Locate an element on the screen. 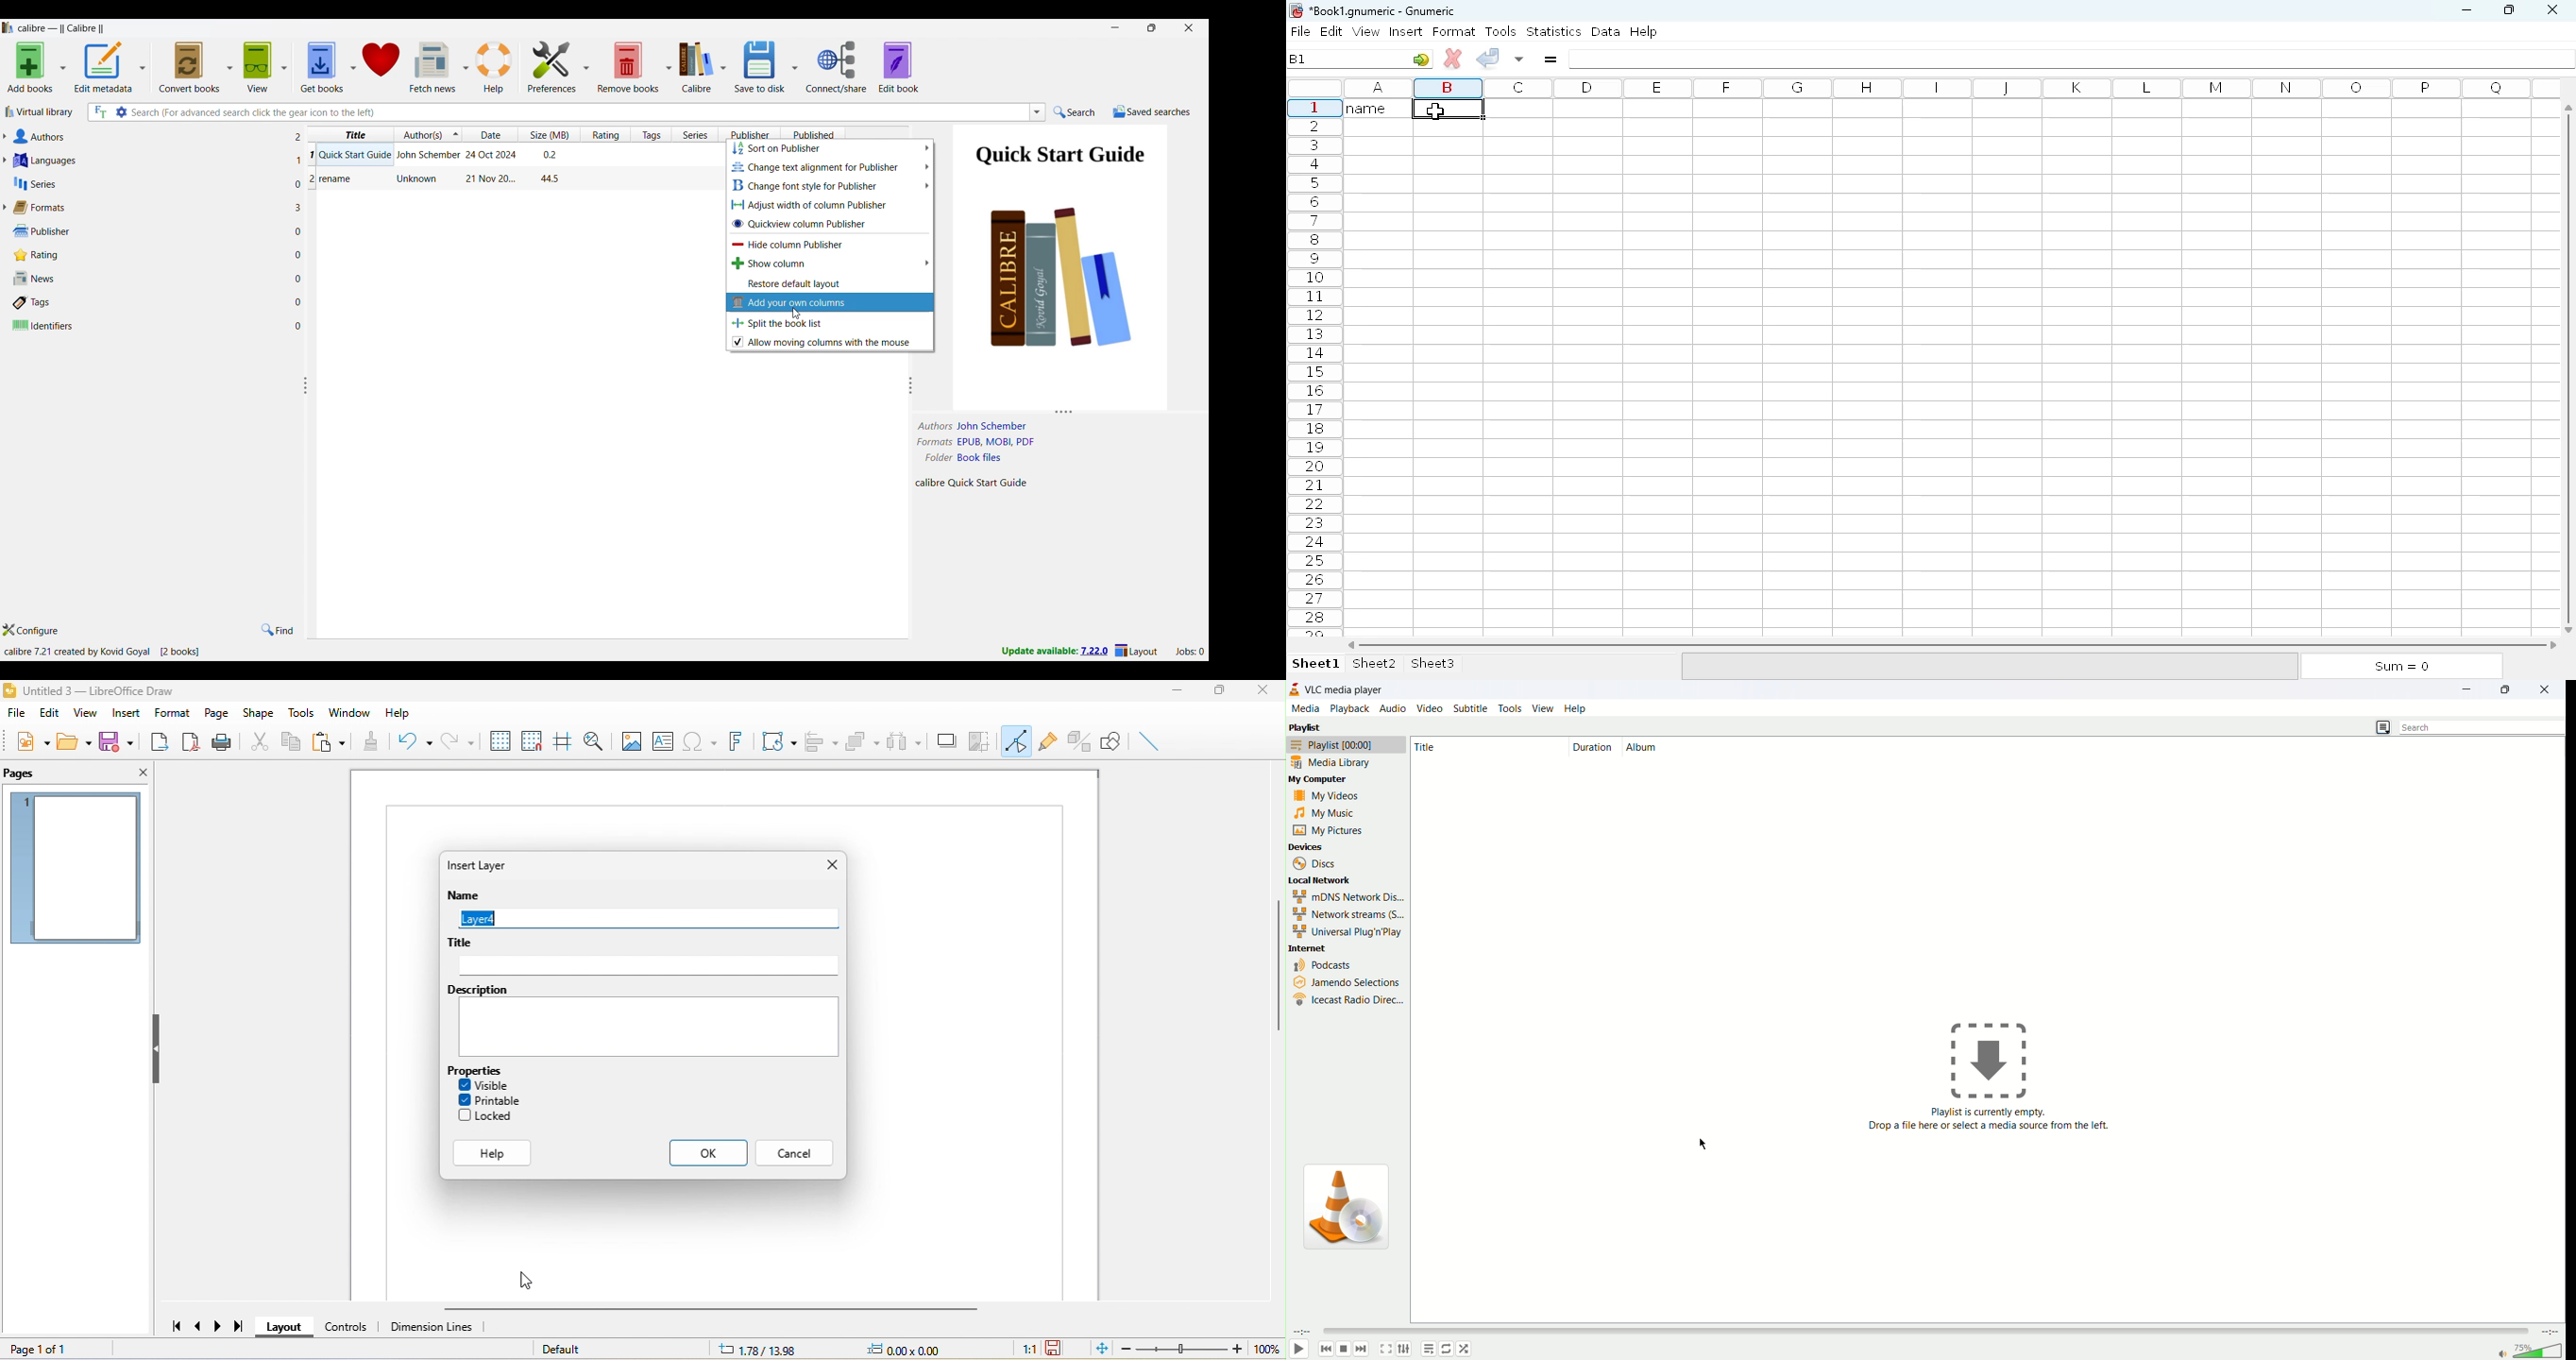 Image resolution: width=2576 pixels, height=1372 pixels. Save to disk and other save options is located at coordinates (765, 67).